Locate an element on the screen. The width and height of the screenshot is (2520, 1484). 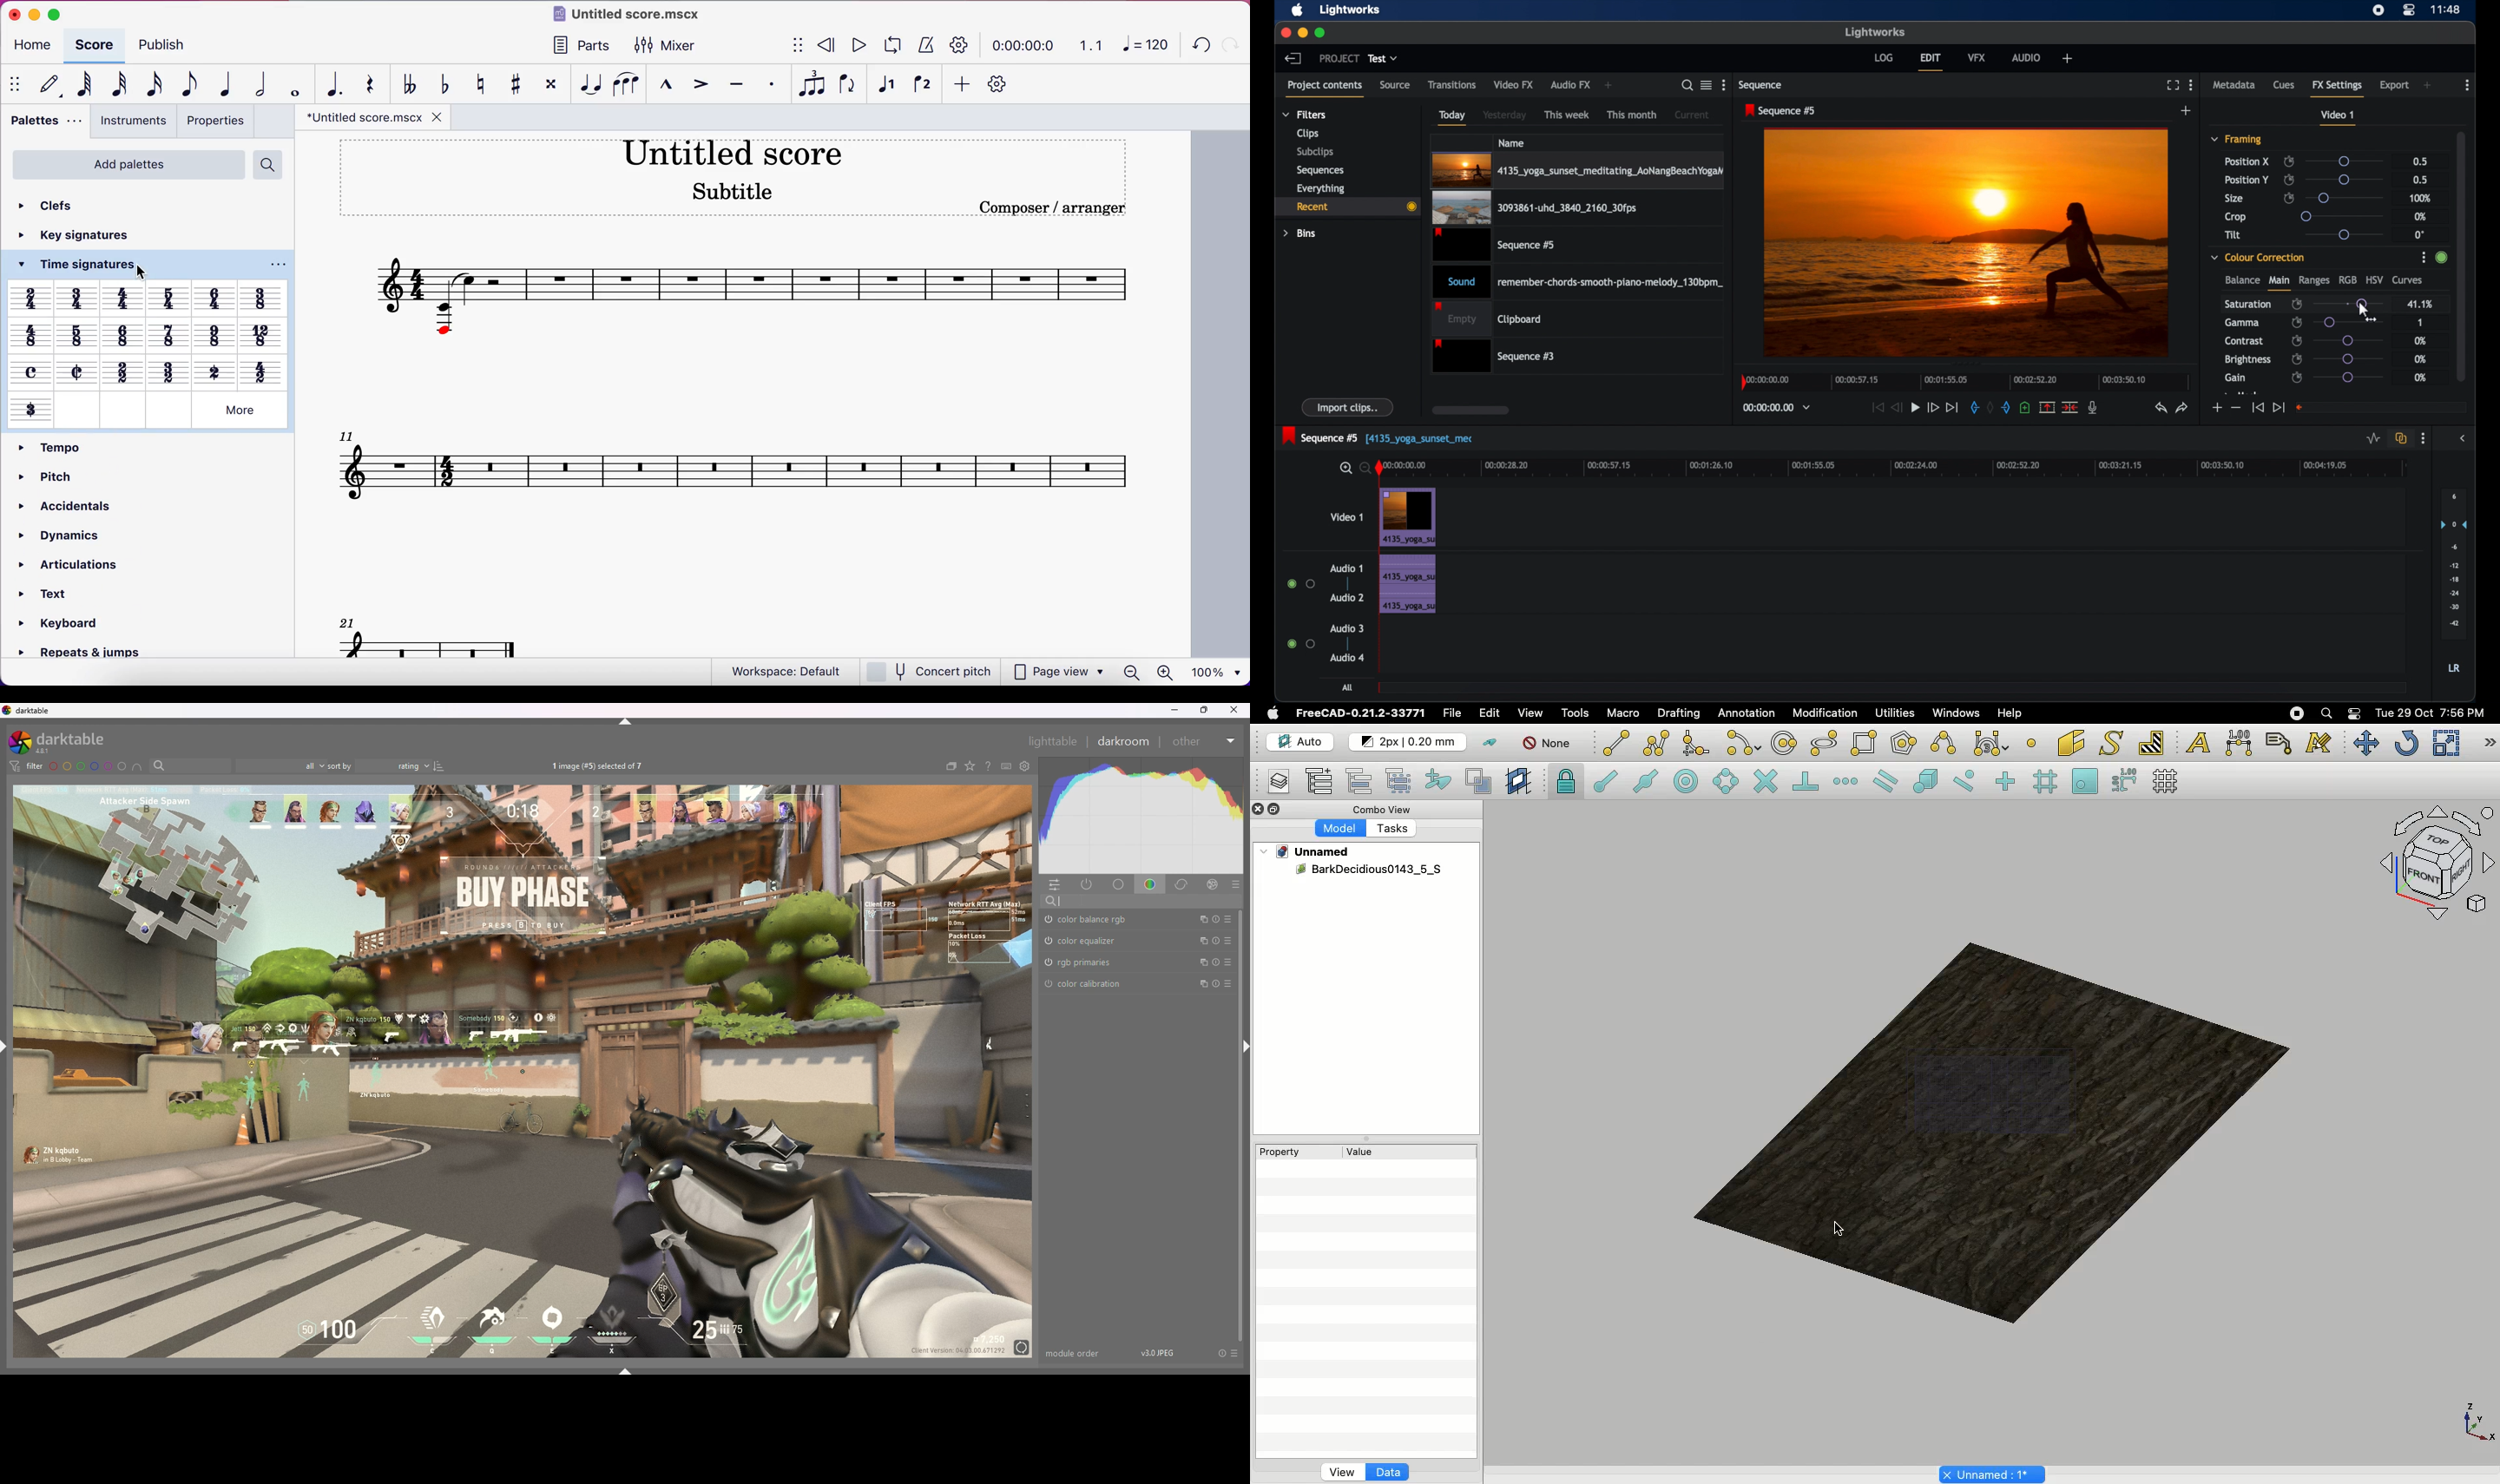
multiple instances action is located at coordinates (1201, 963).